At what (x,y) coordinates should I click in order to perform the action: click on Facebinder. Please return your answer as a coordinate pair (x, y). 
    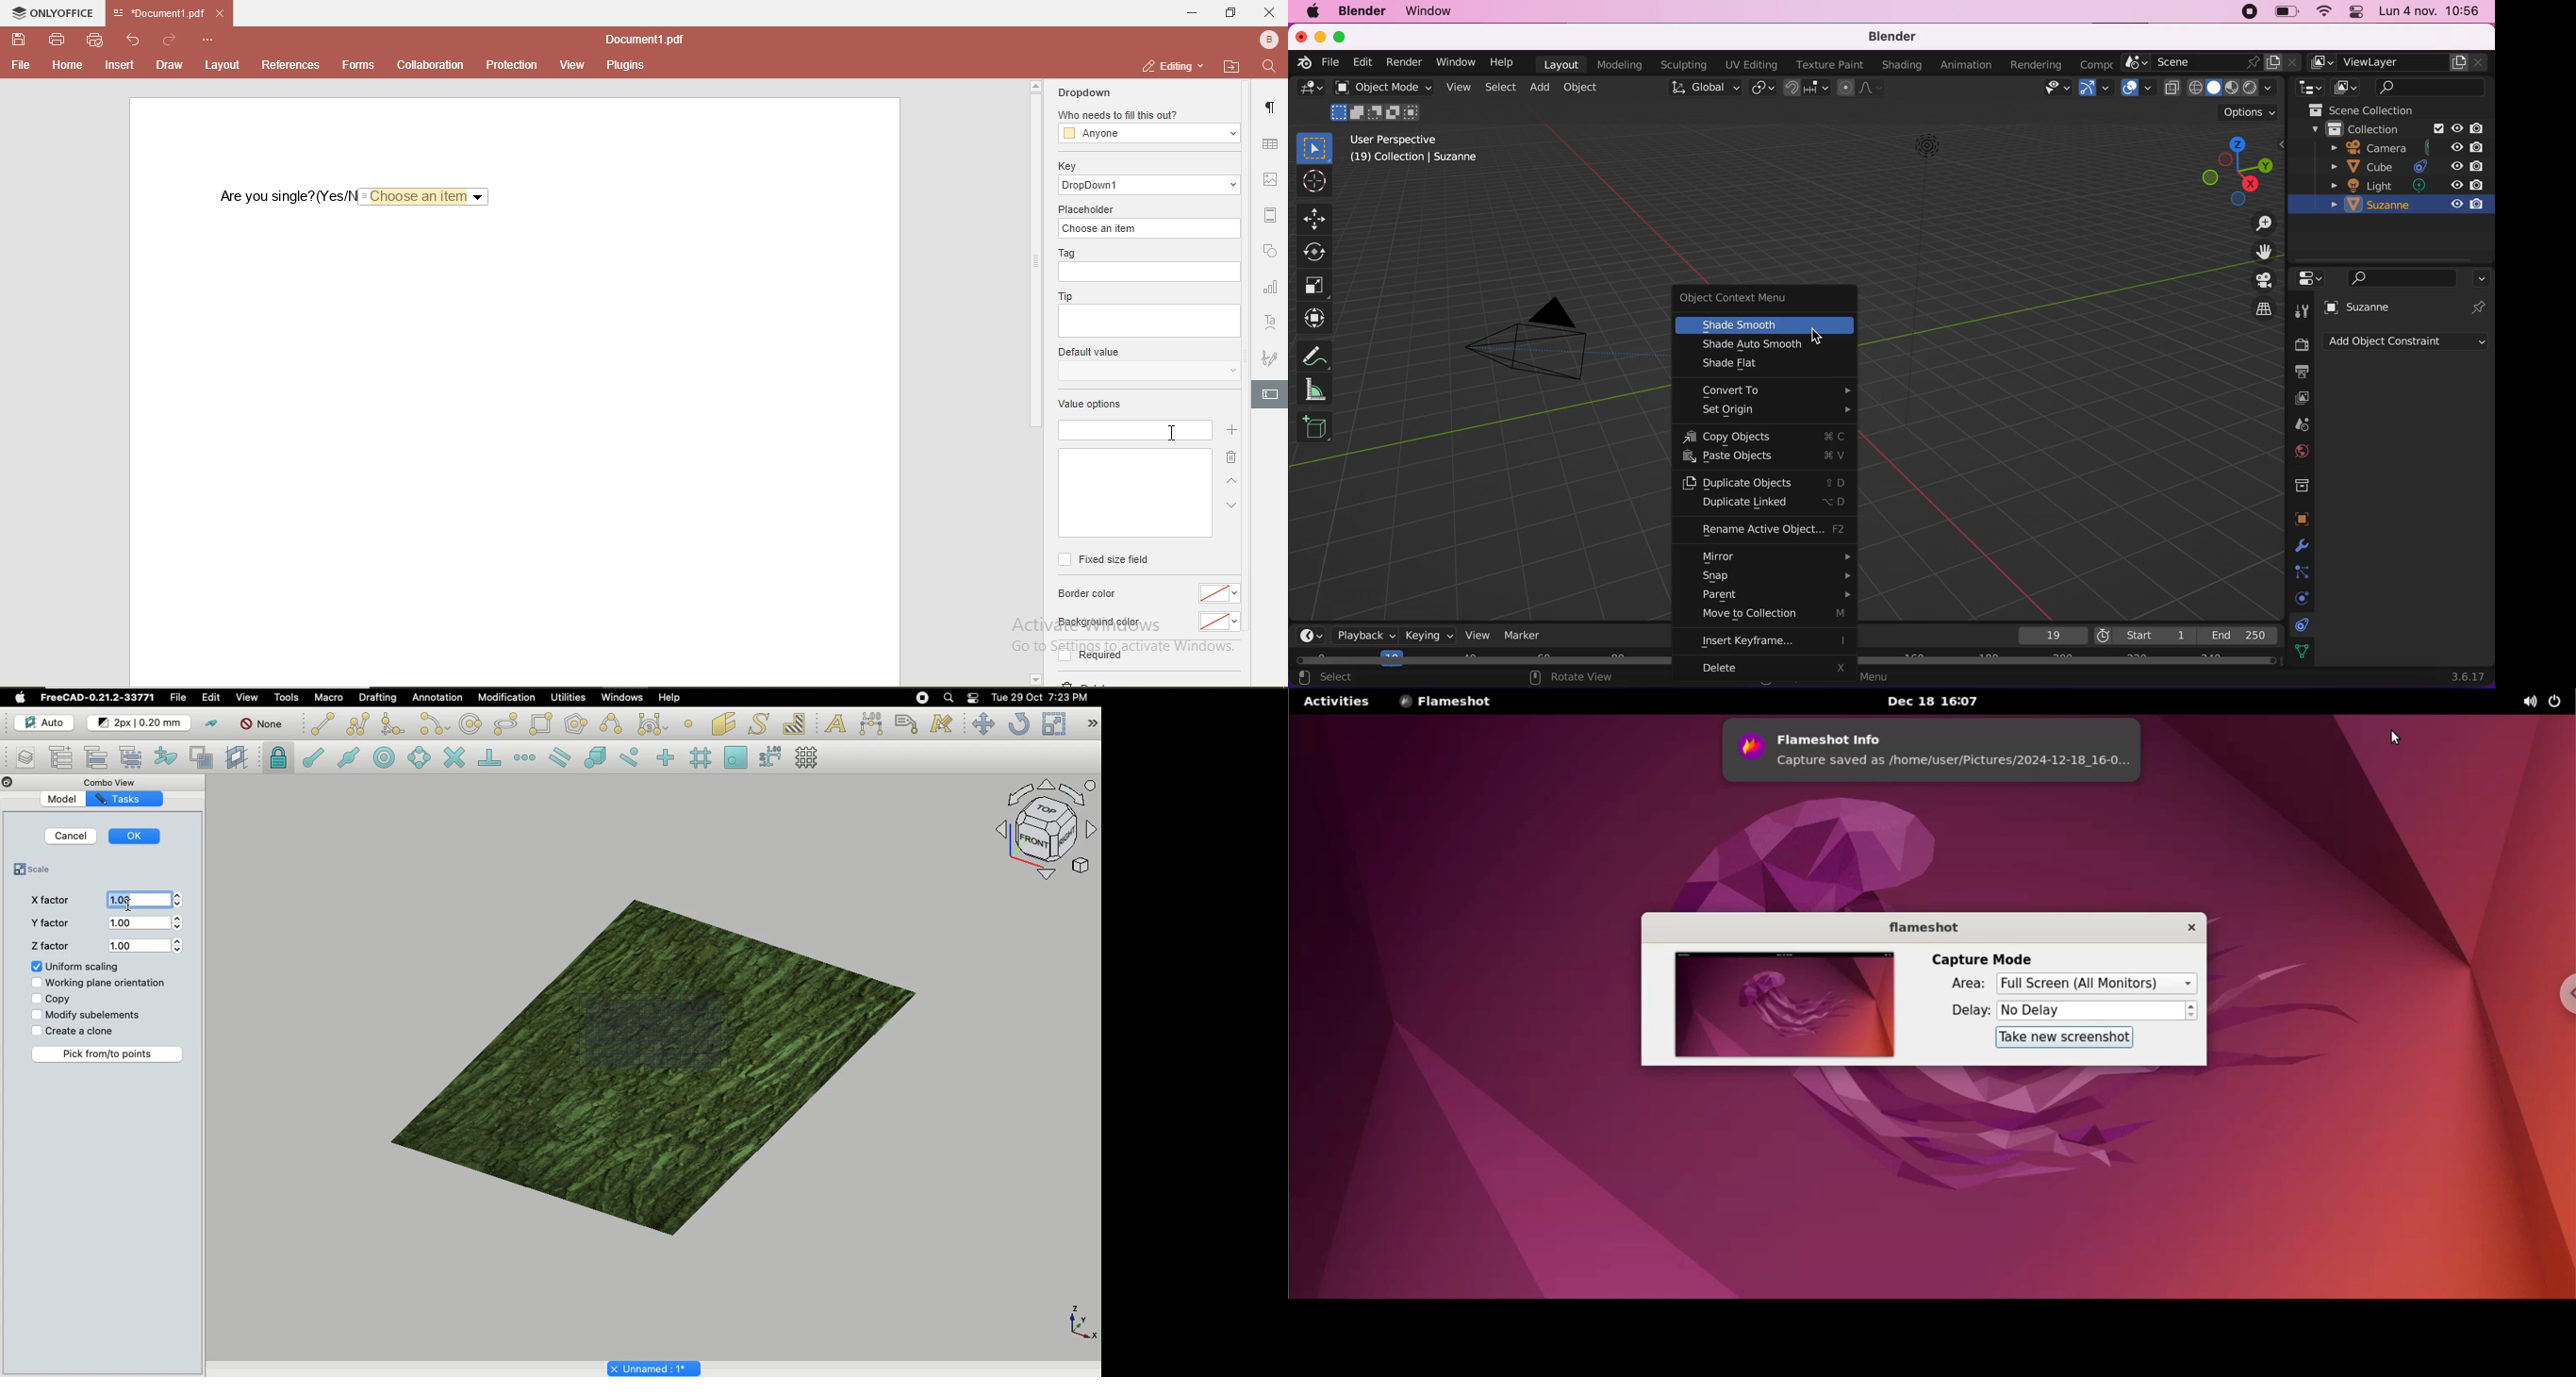
    Looking at the image, I should click on (723, 723).